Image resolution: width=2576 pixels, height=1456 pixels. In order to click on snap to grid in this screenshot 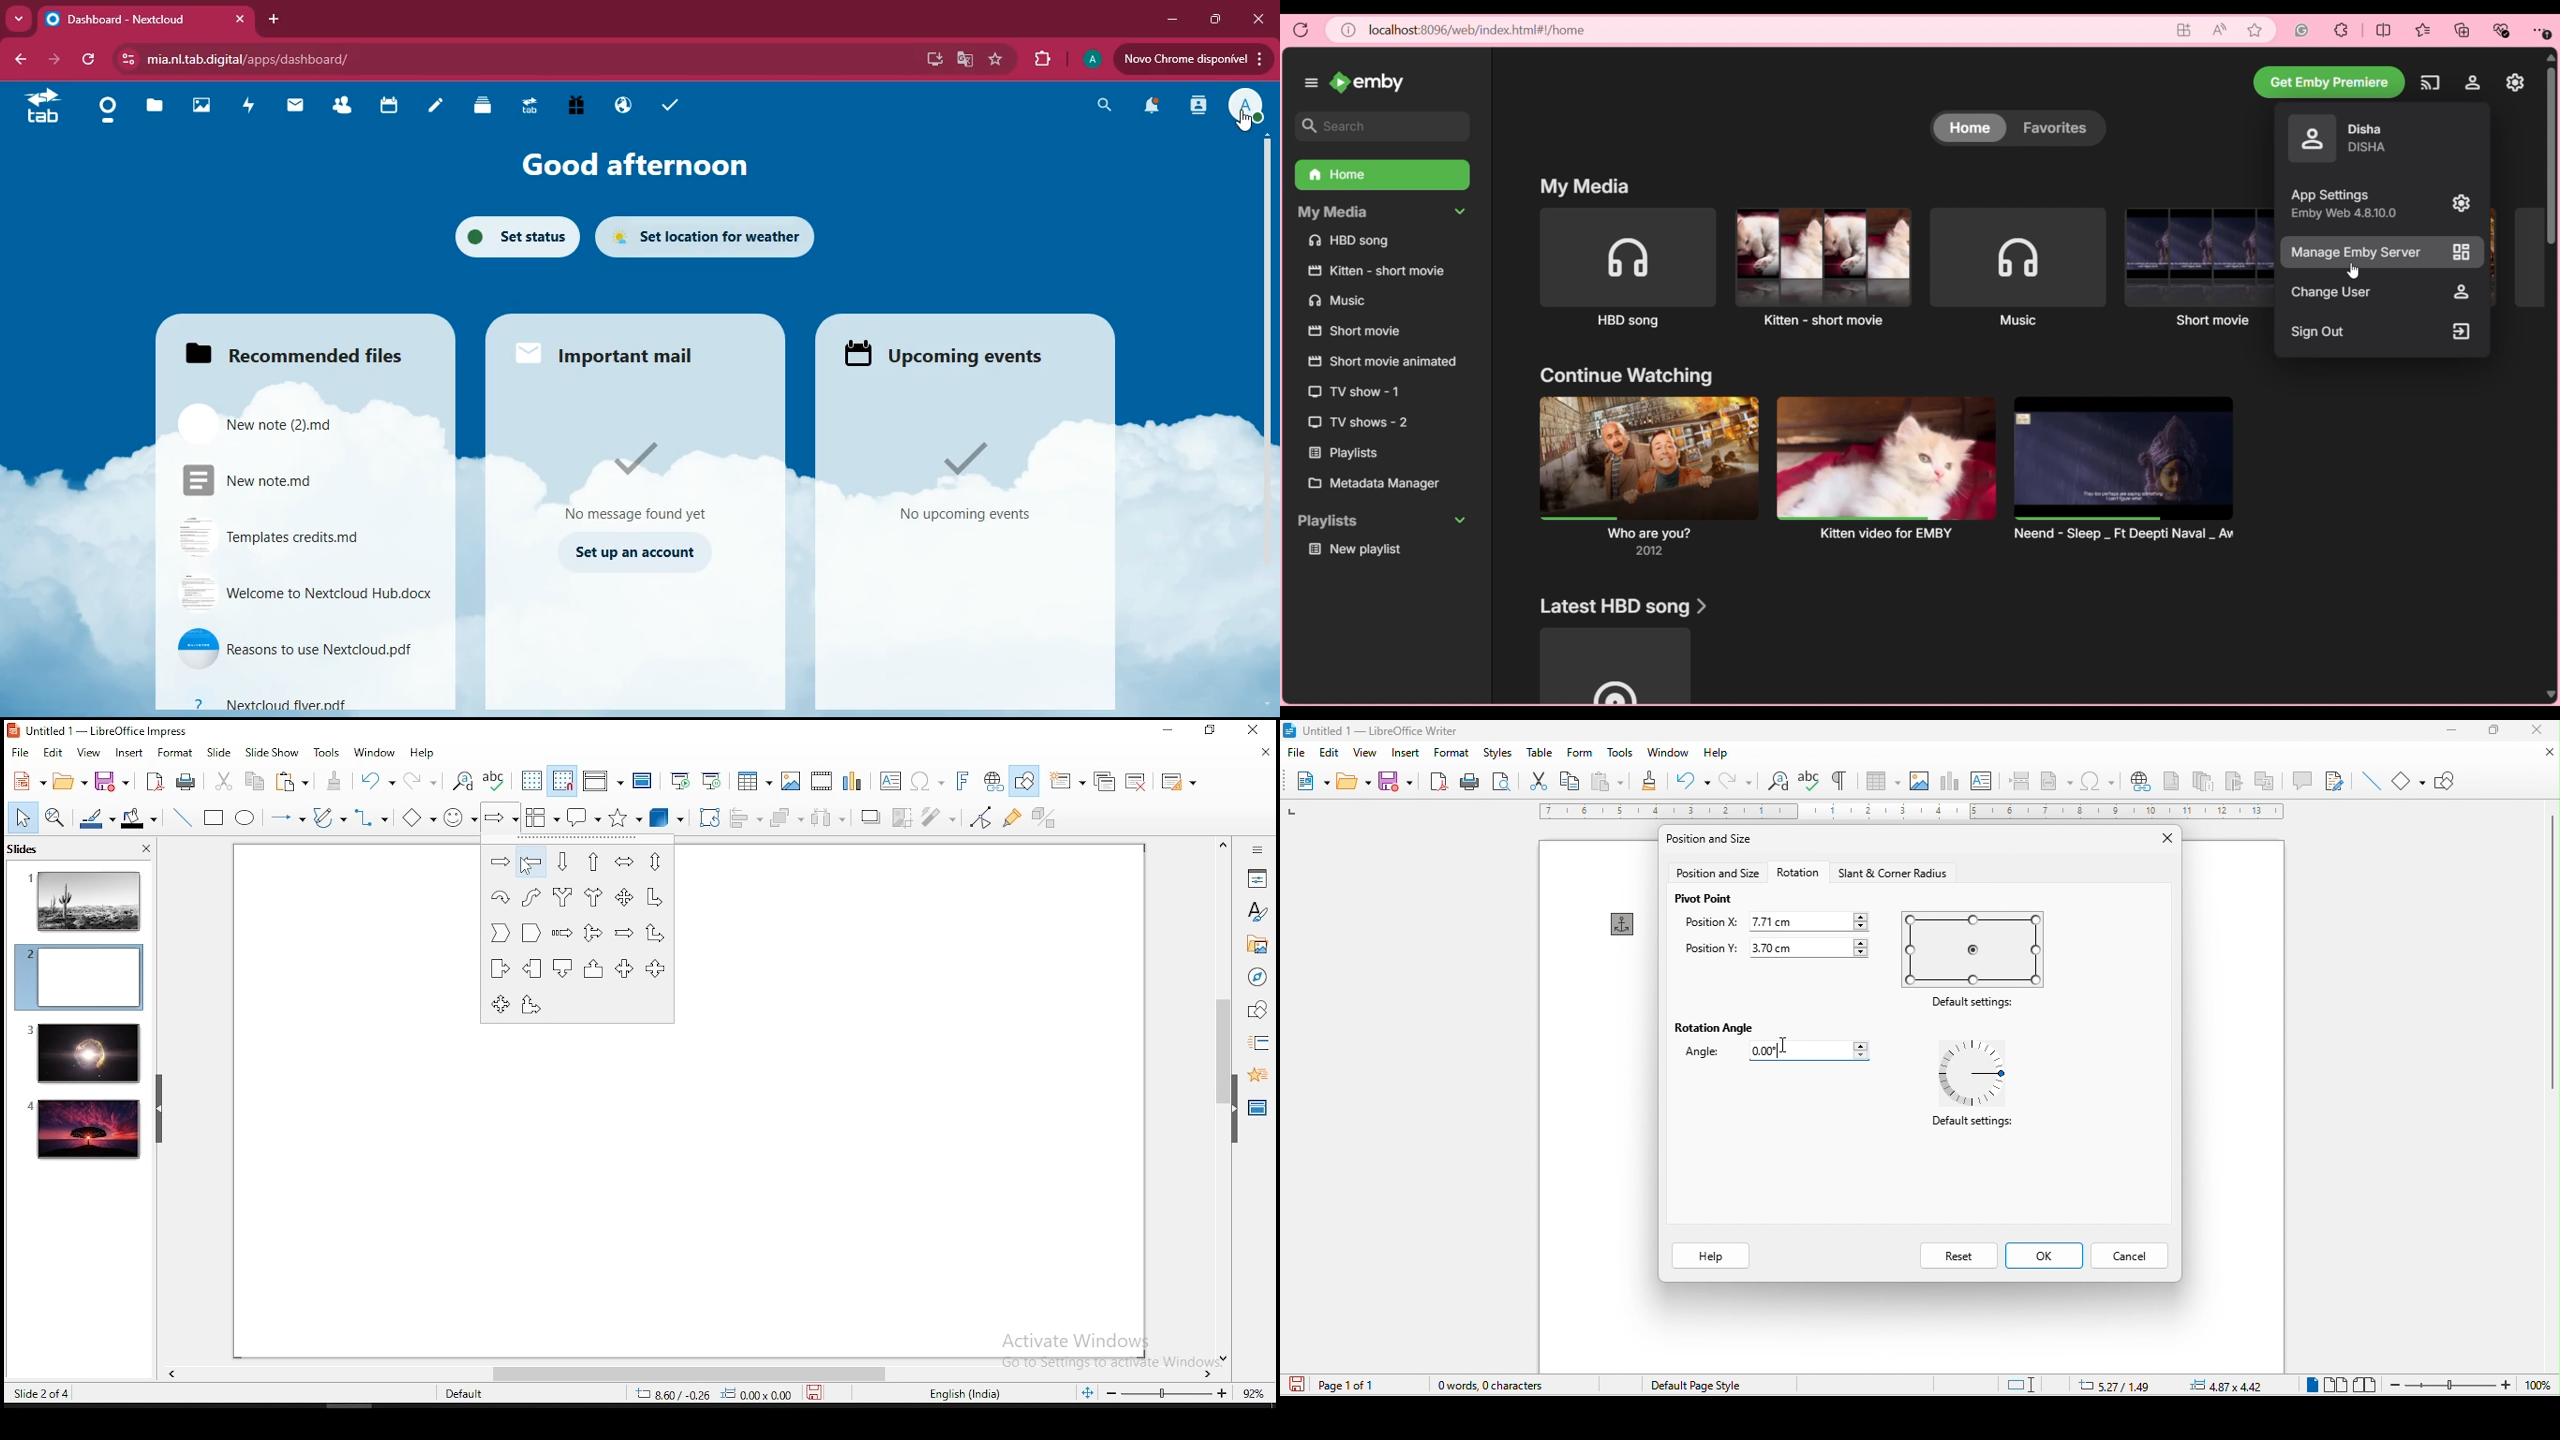, I will do `click(564, 782)`.